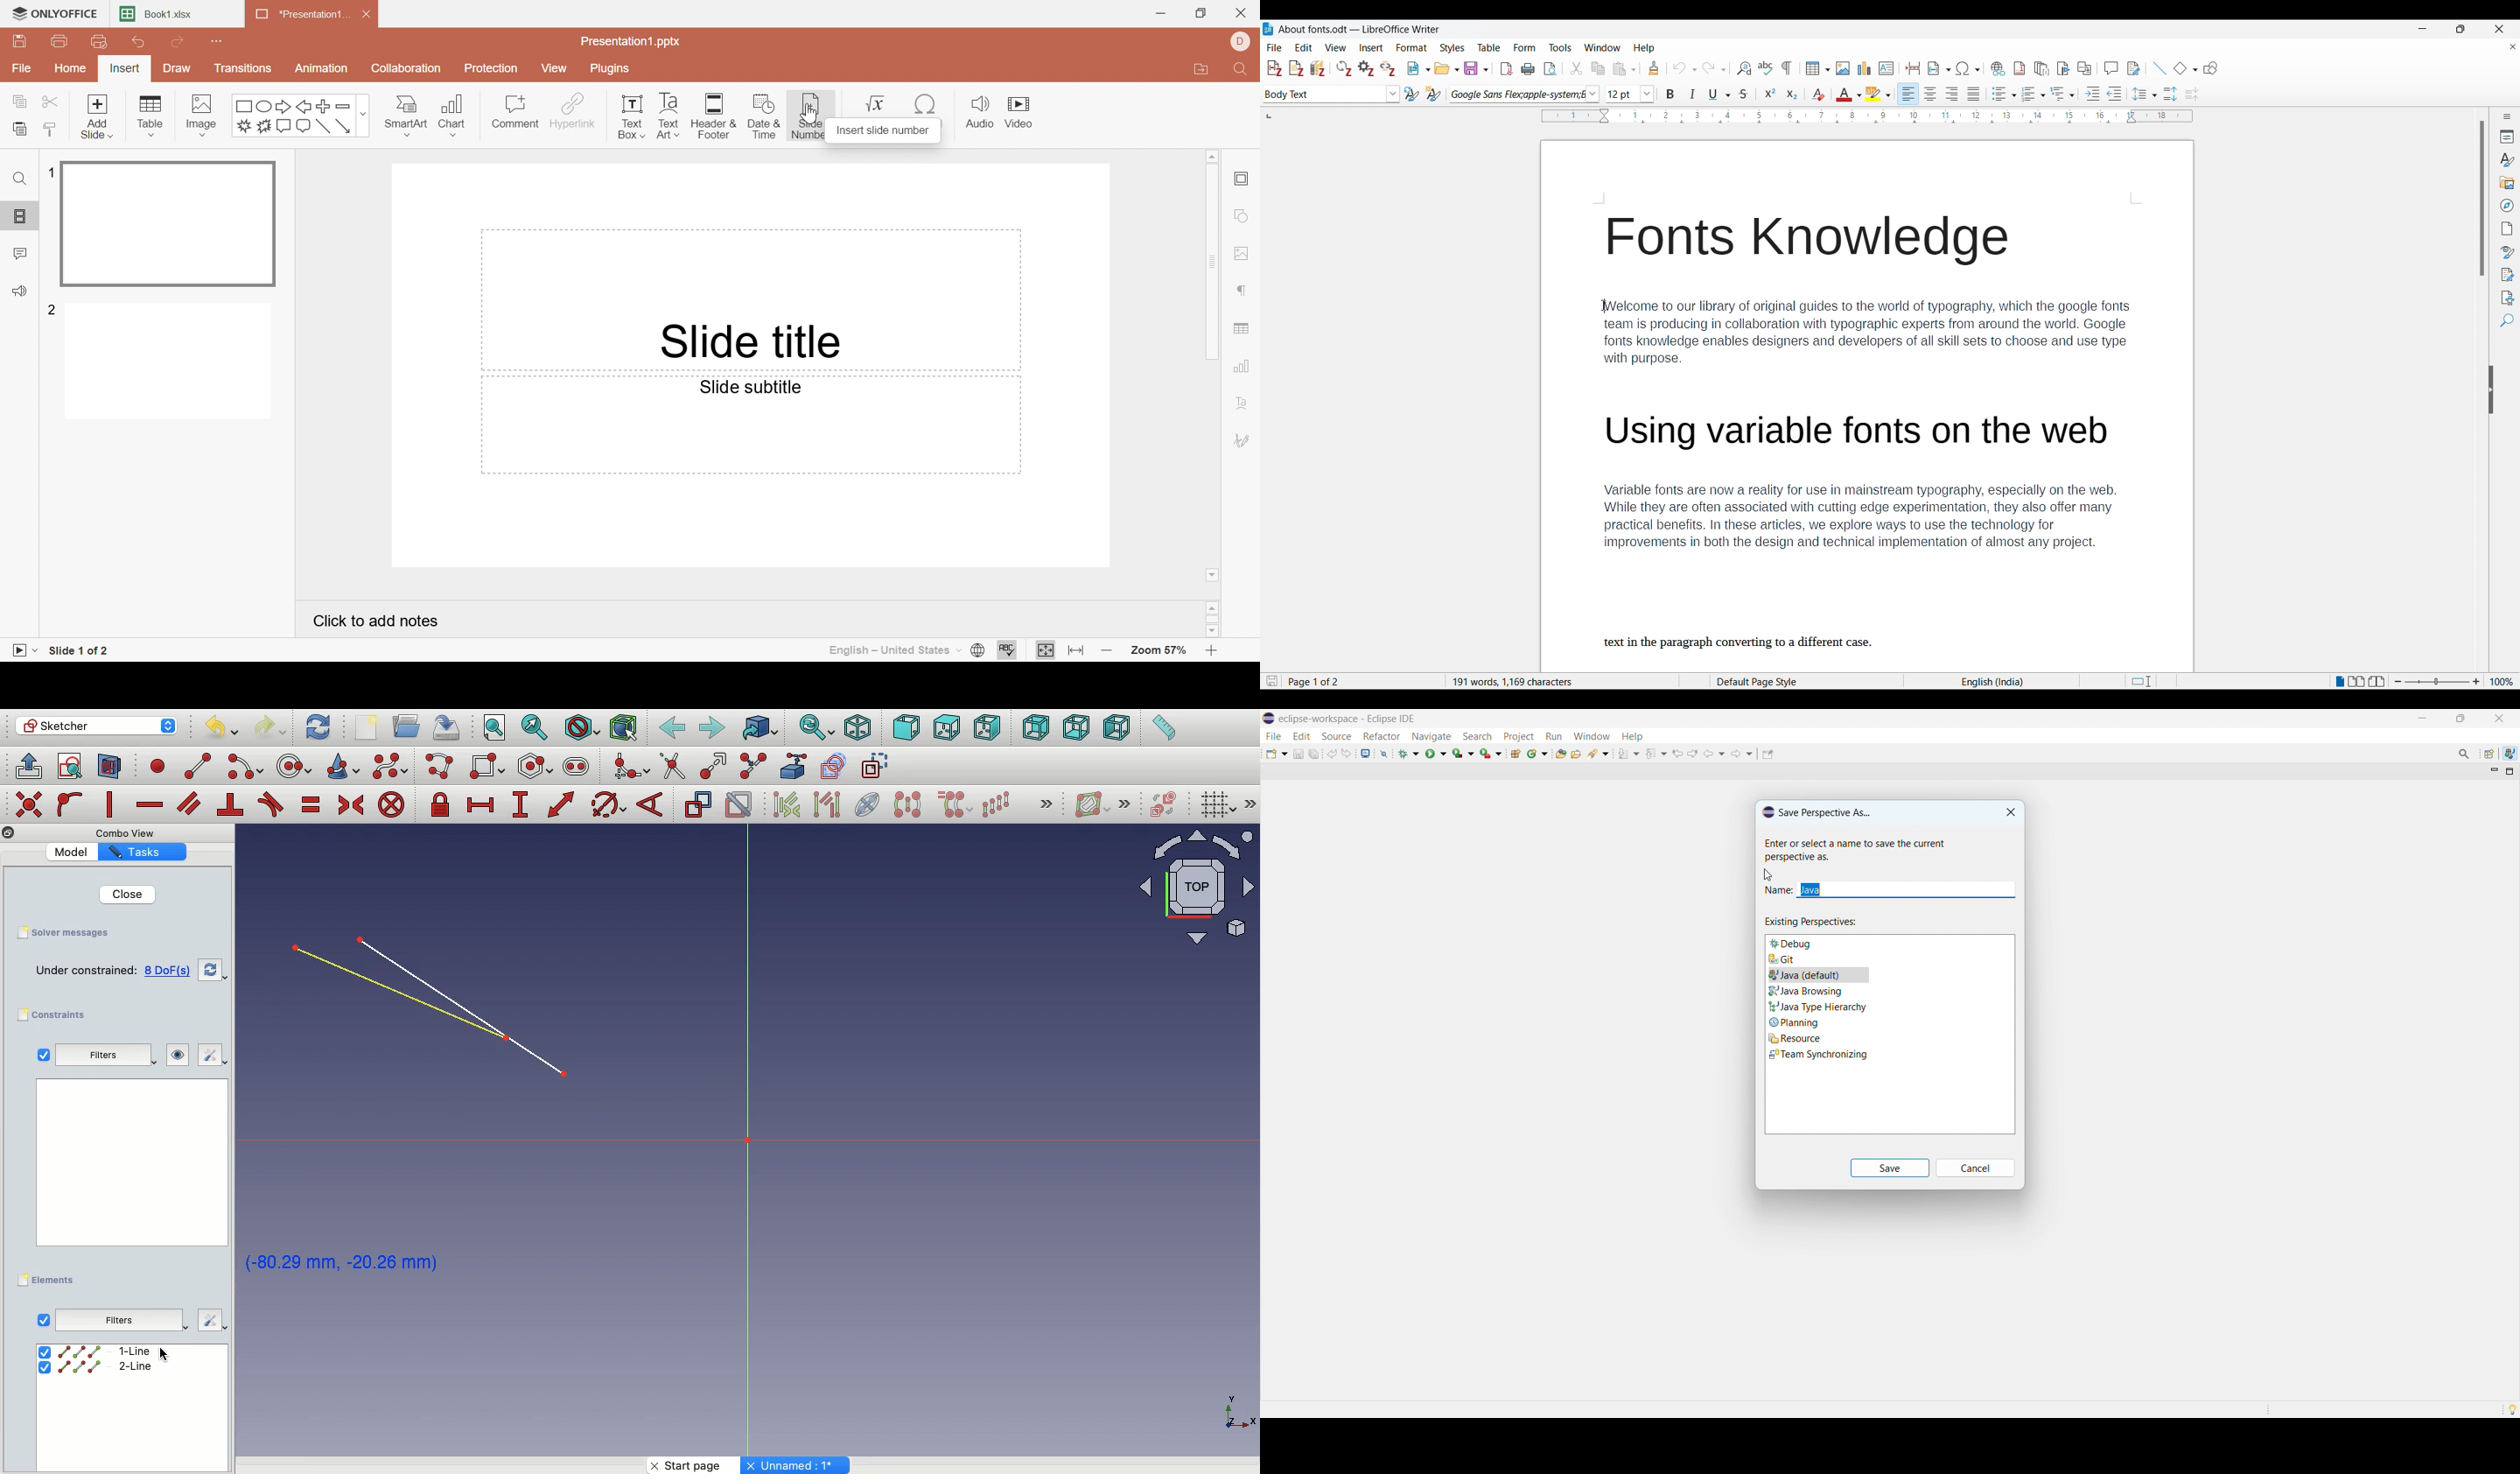 Image resolution: width=2520 pixels, height=1484 pixels. Describe the element at coordinates (18, 179) in the screenshot. I see `Find` at that location.